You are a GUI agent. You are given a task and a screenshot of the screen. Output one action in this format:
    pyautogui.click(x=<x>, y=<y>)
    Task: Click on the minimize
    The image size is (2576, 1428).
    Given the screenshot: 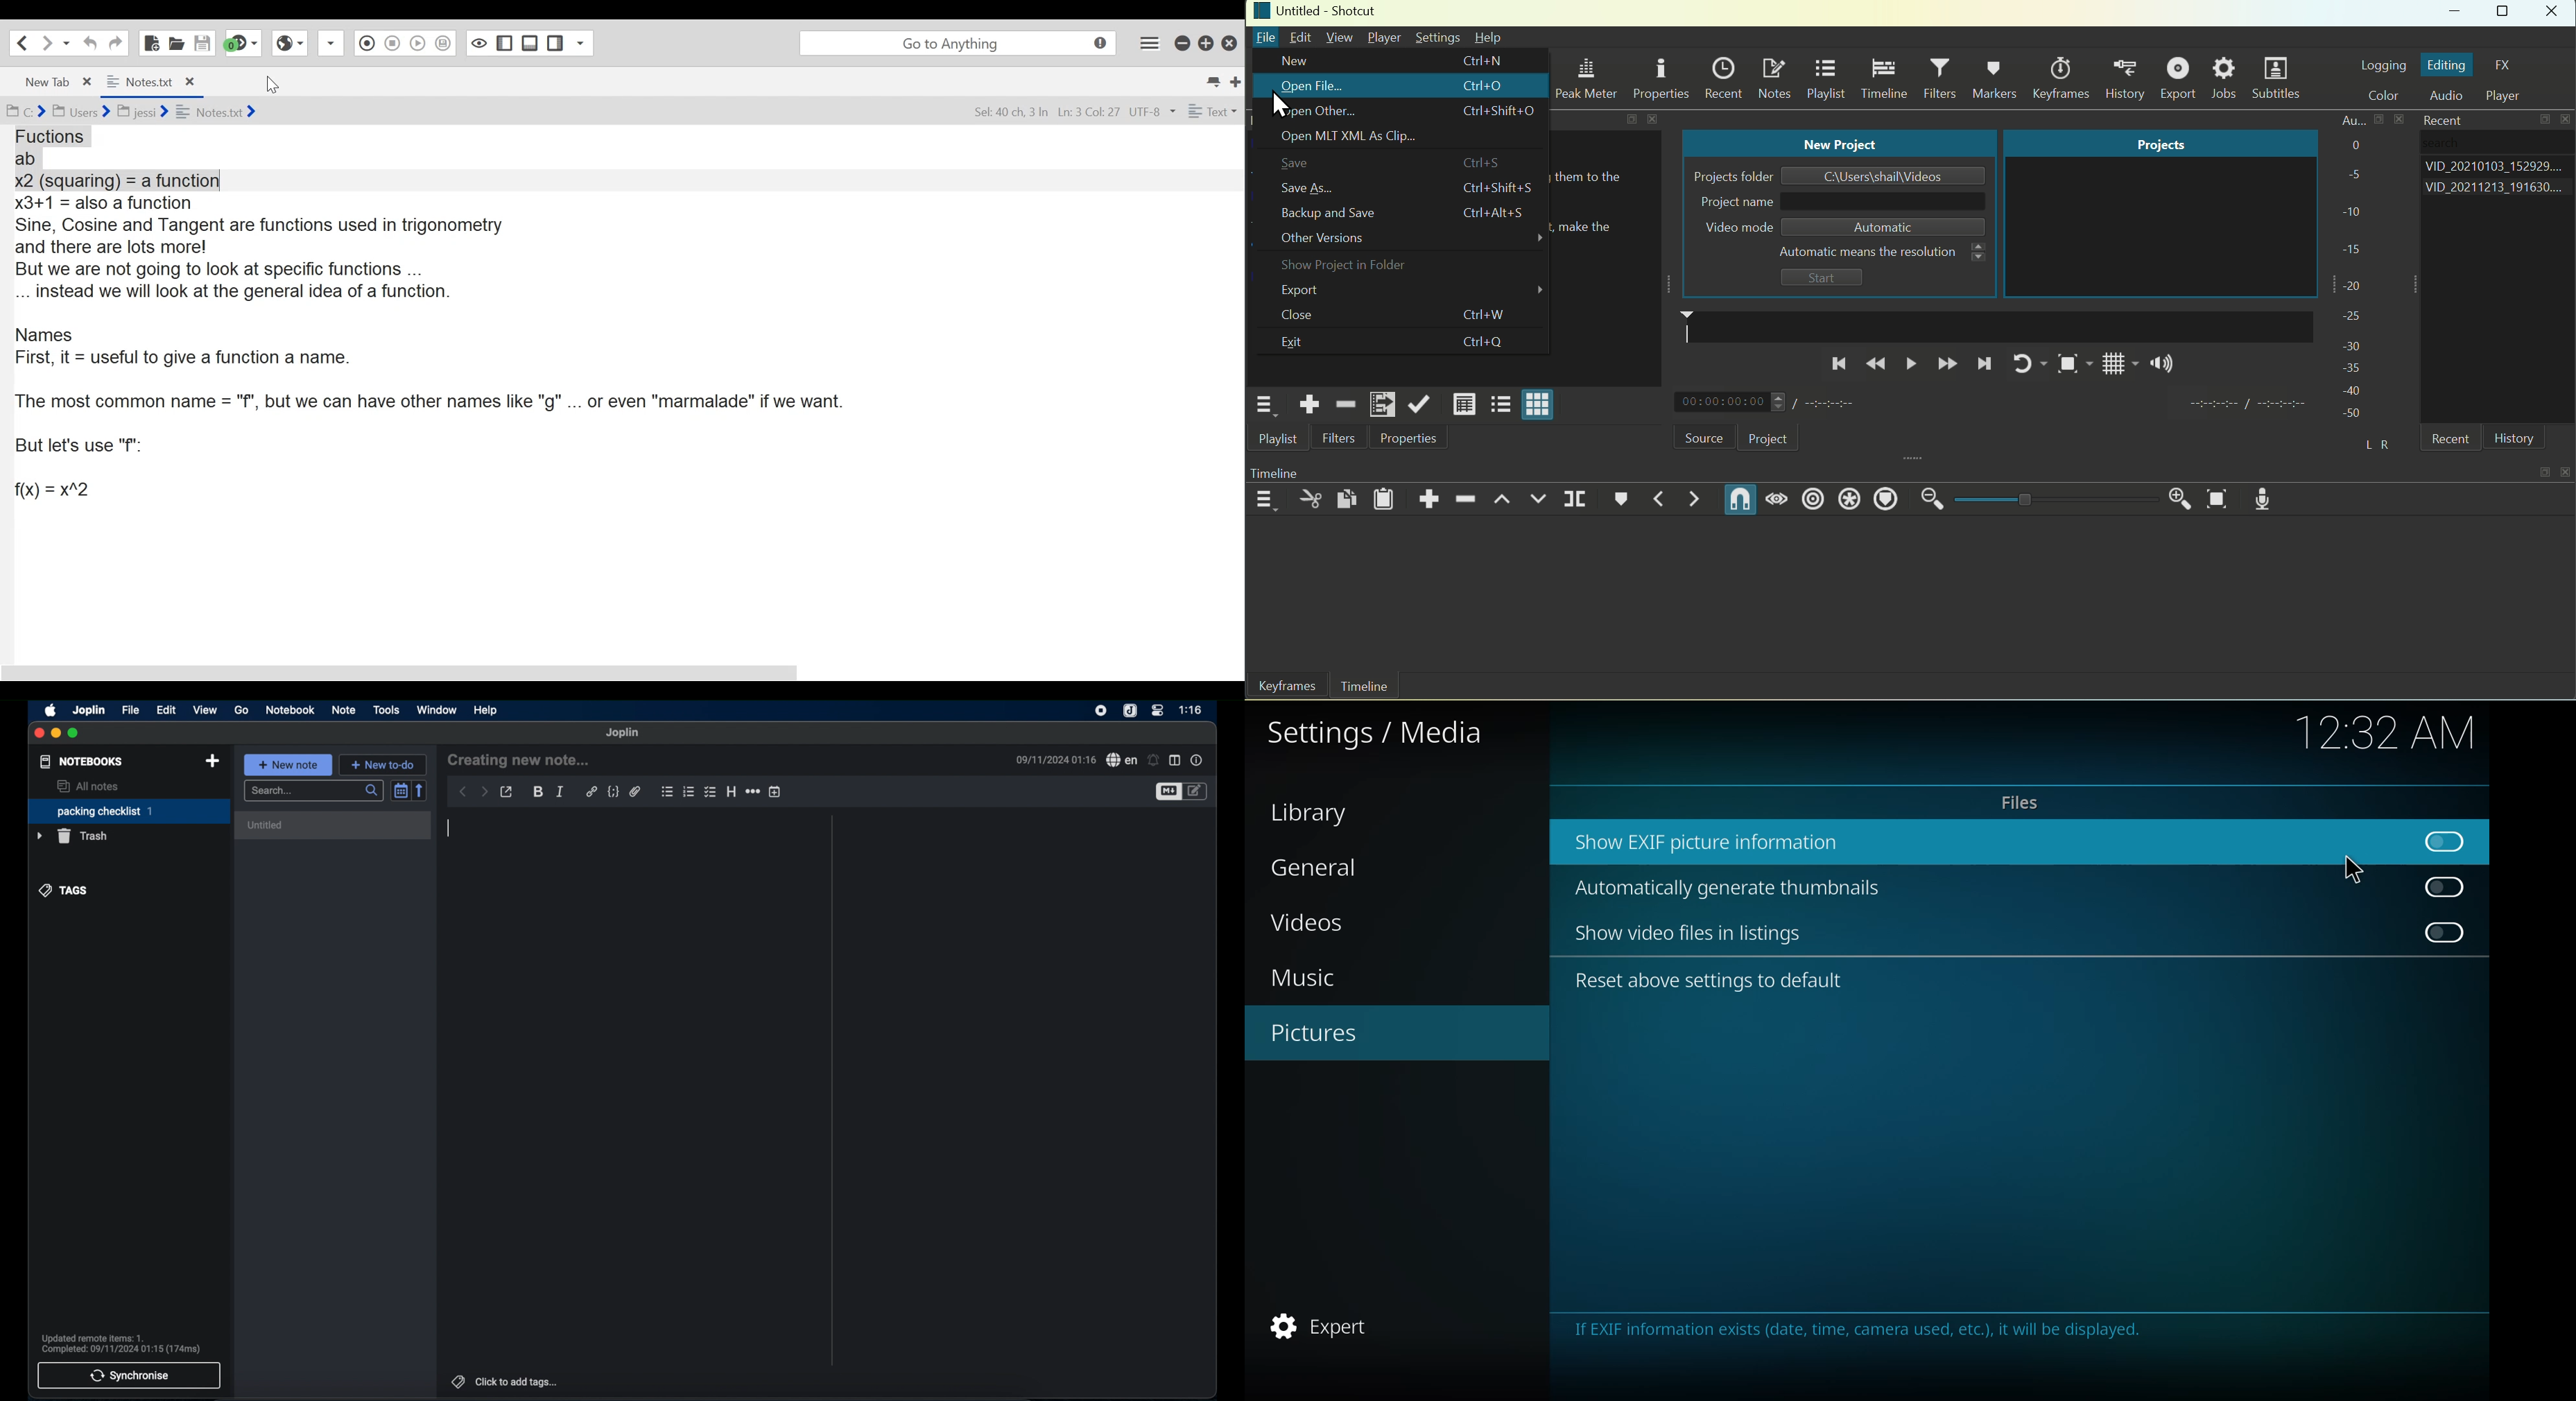 What is the action you would take?
    pyautogui.click(x=56, y=734)
    